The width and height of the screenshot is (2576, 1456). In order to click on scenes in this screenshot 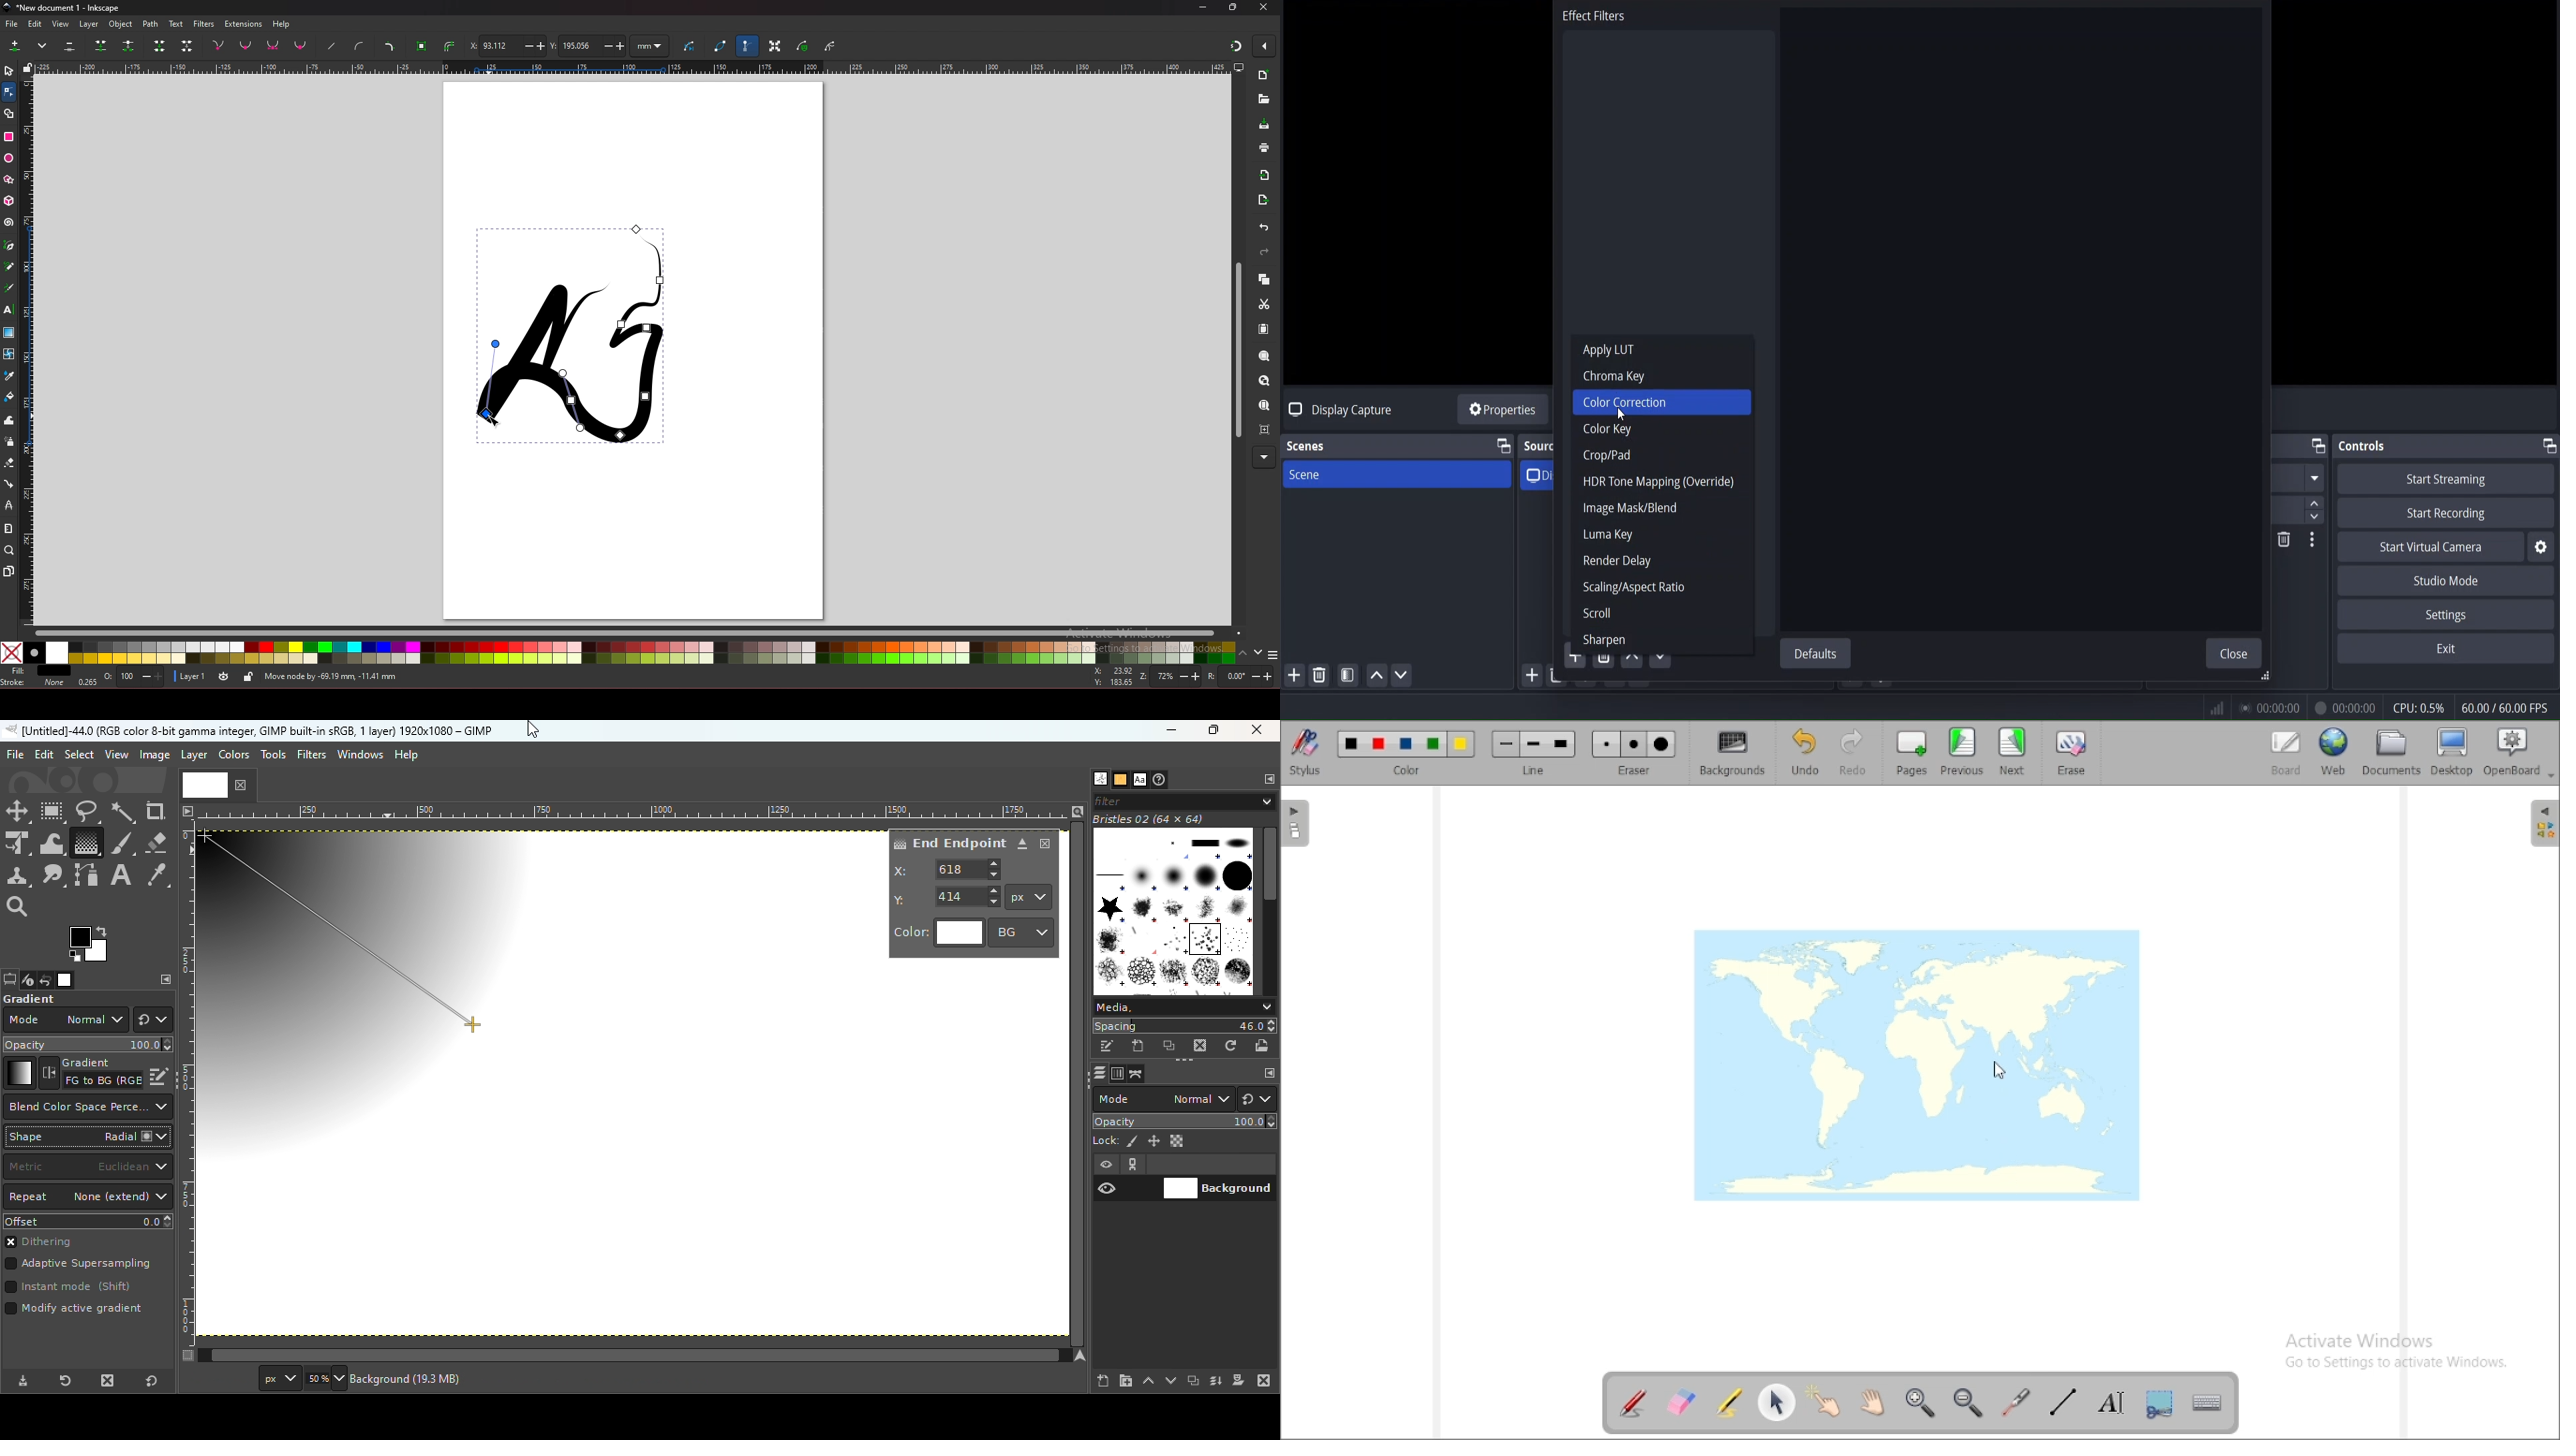, I will do `click(1306, 447)`.